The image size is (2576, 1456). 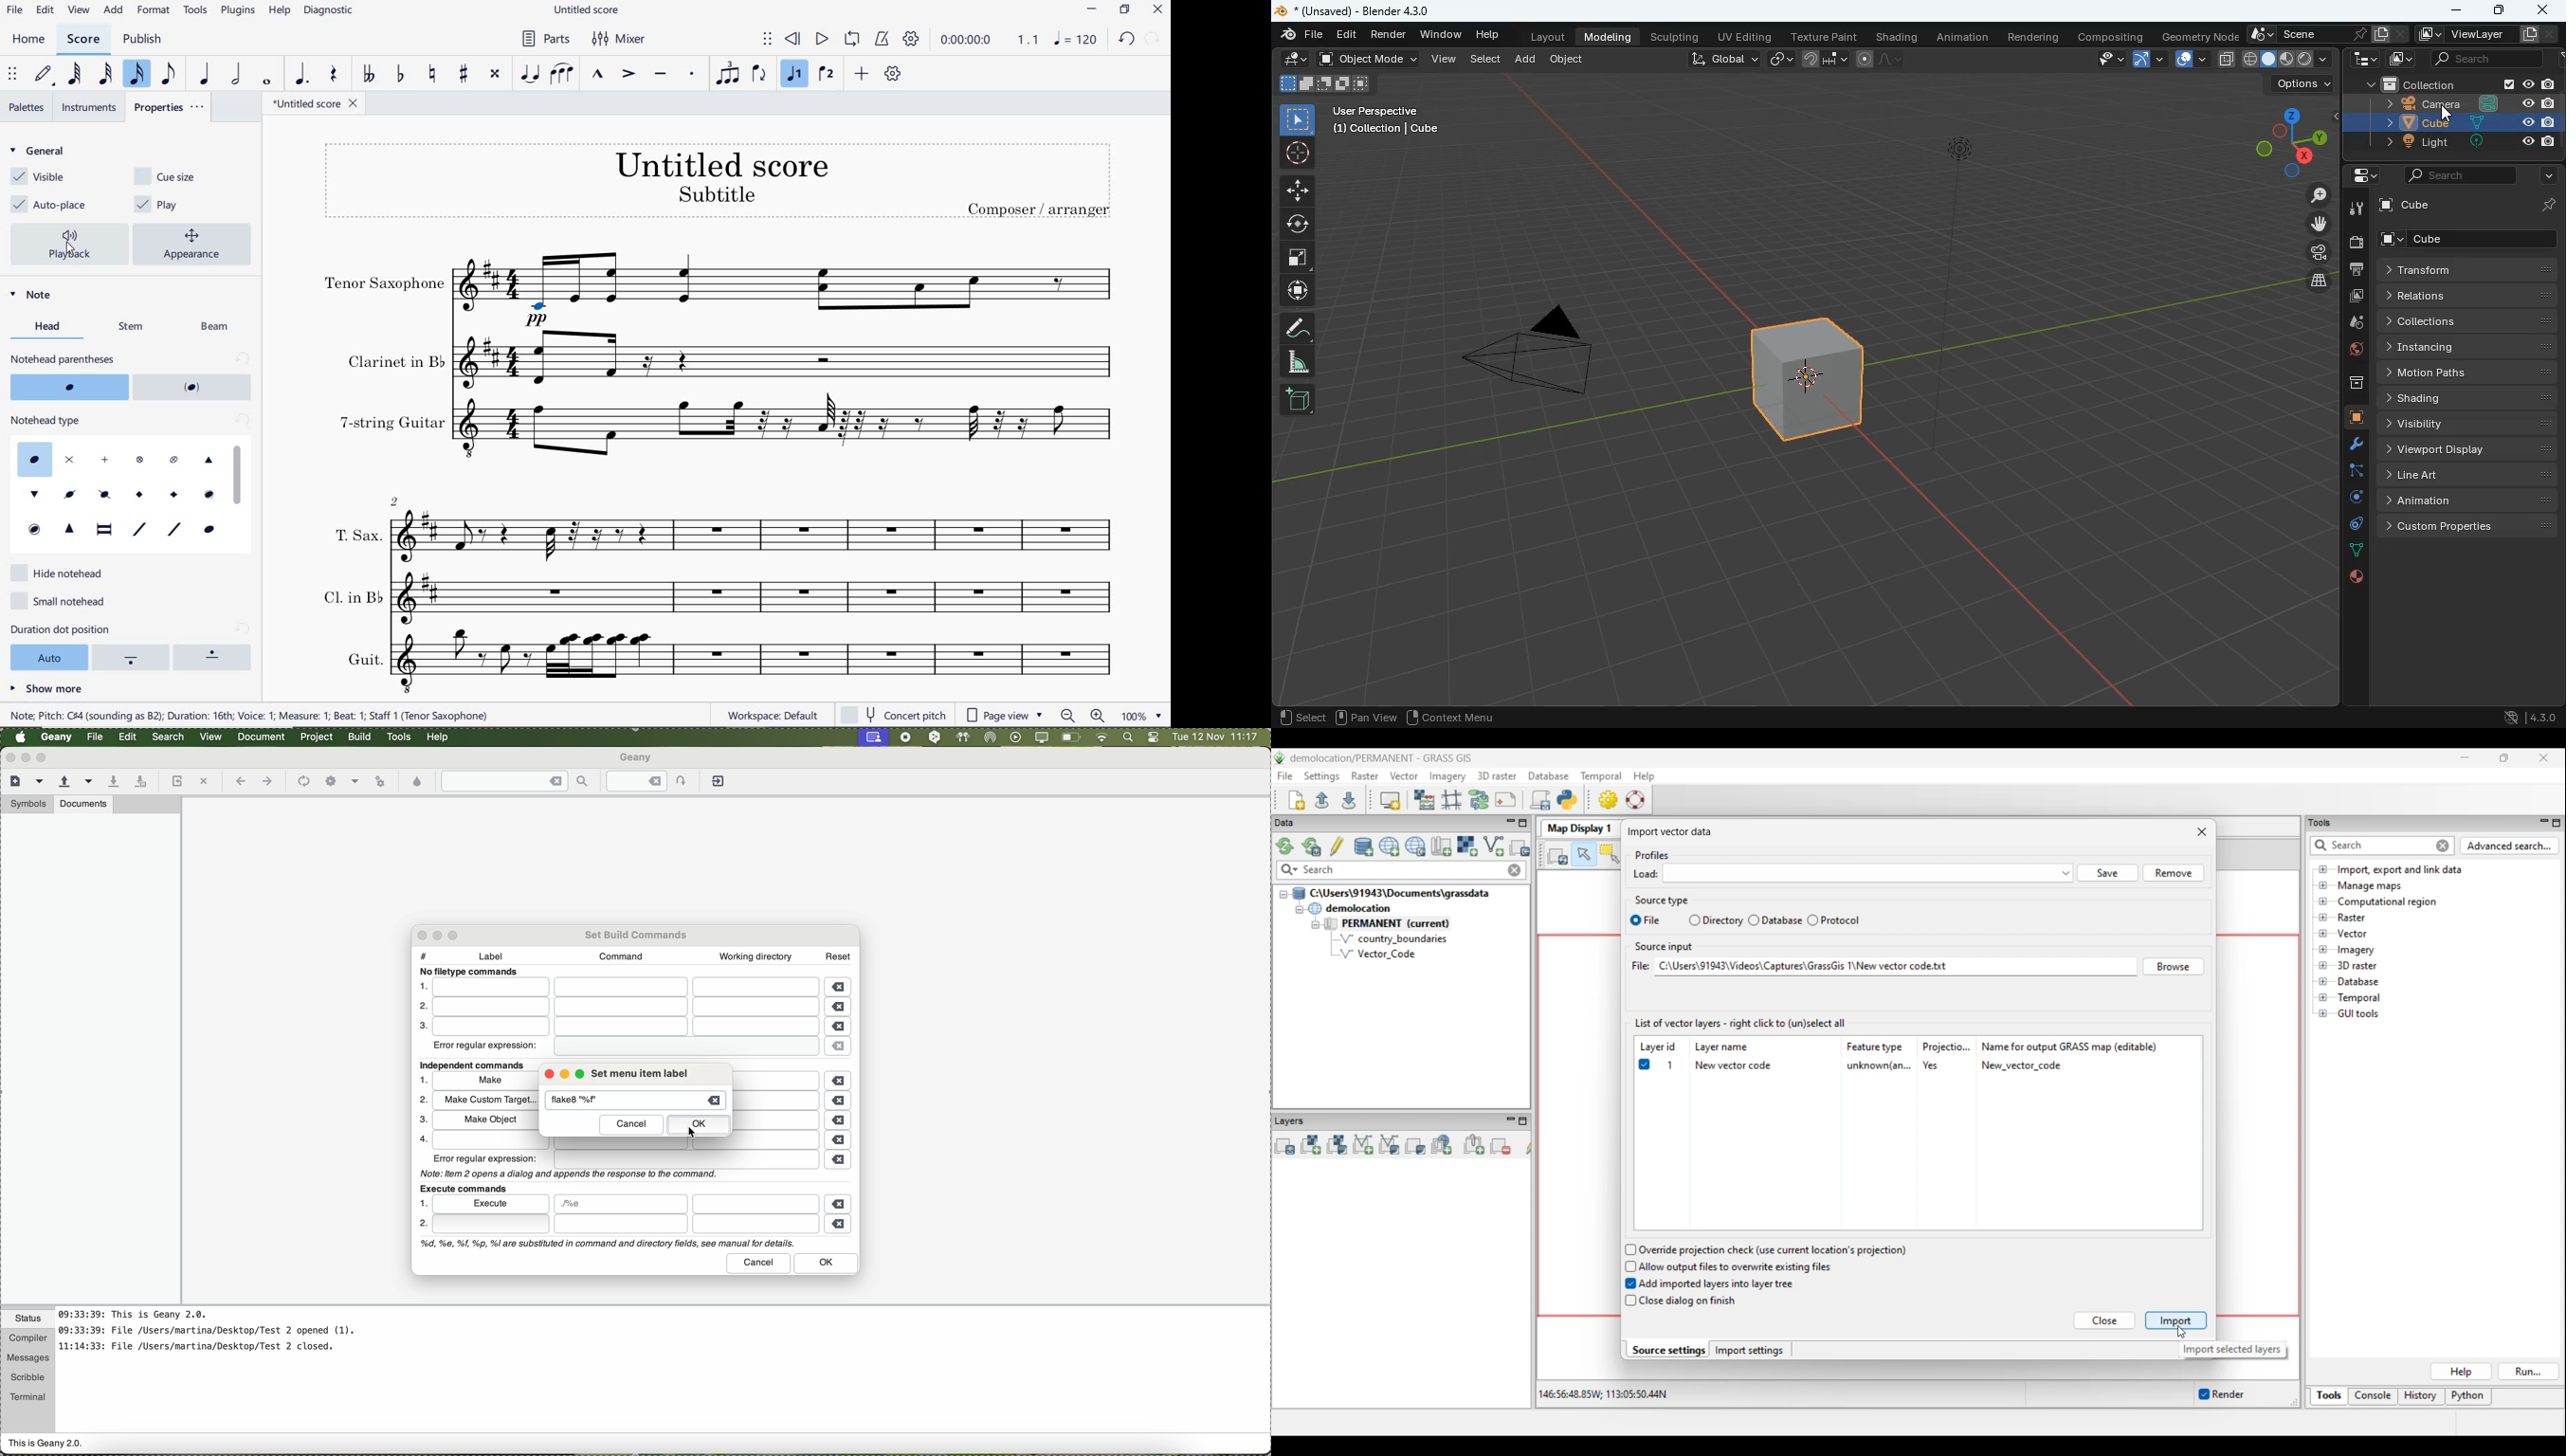 I want to click on METRONOME, so click(x=884, y=40).